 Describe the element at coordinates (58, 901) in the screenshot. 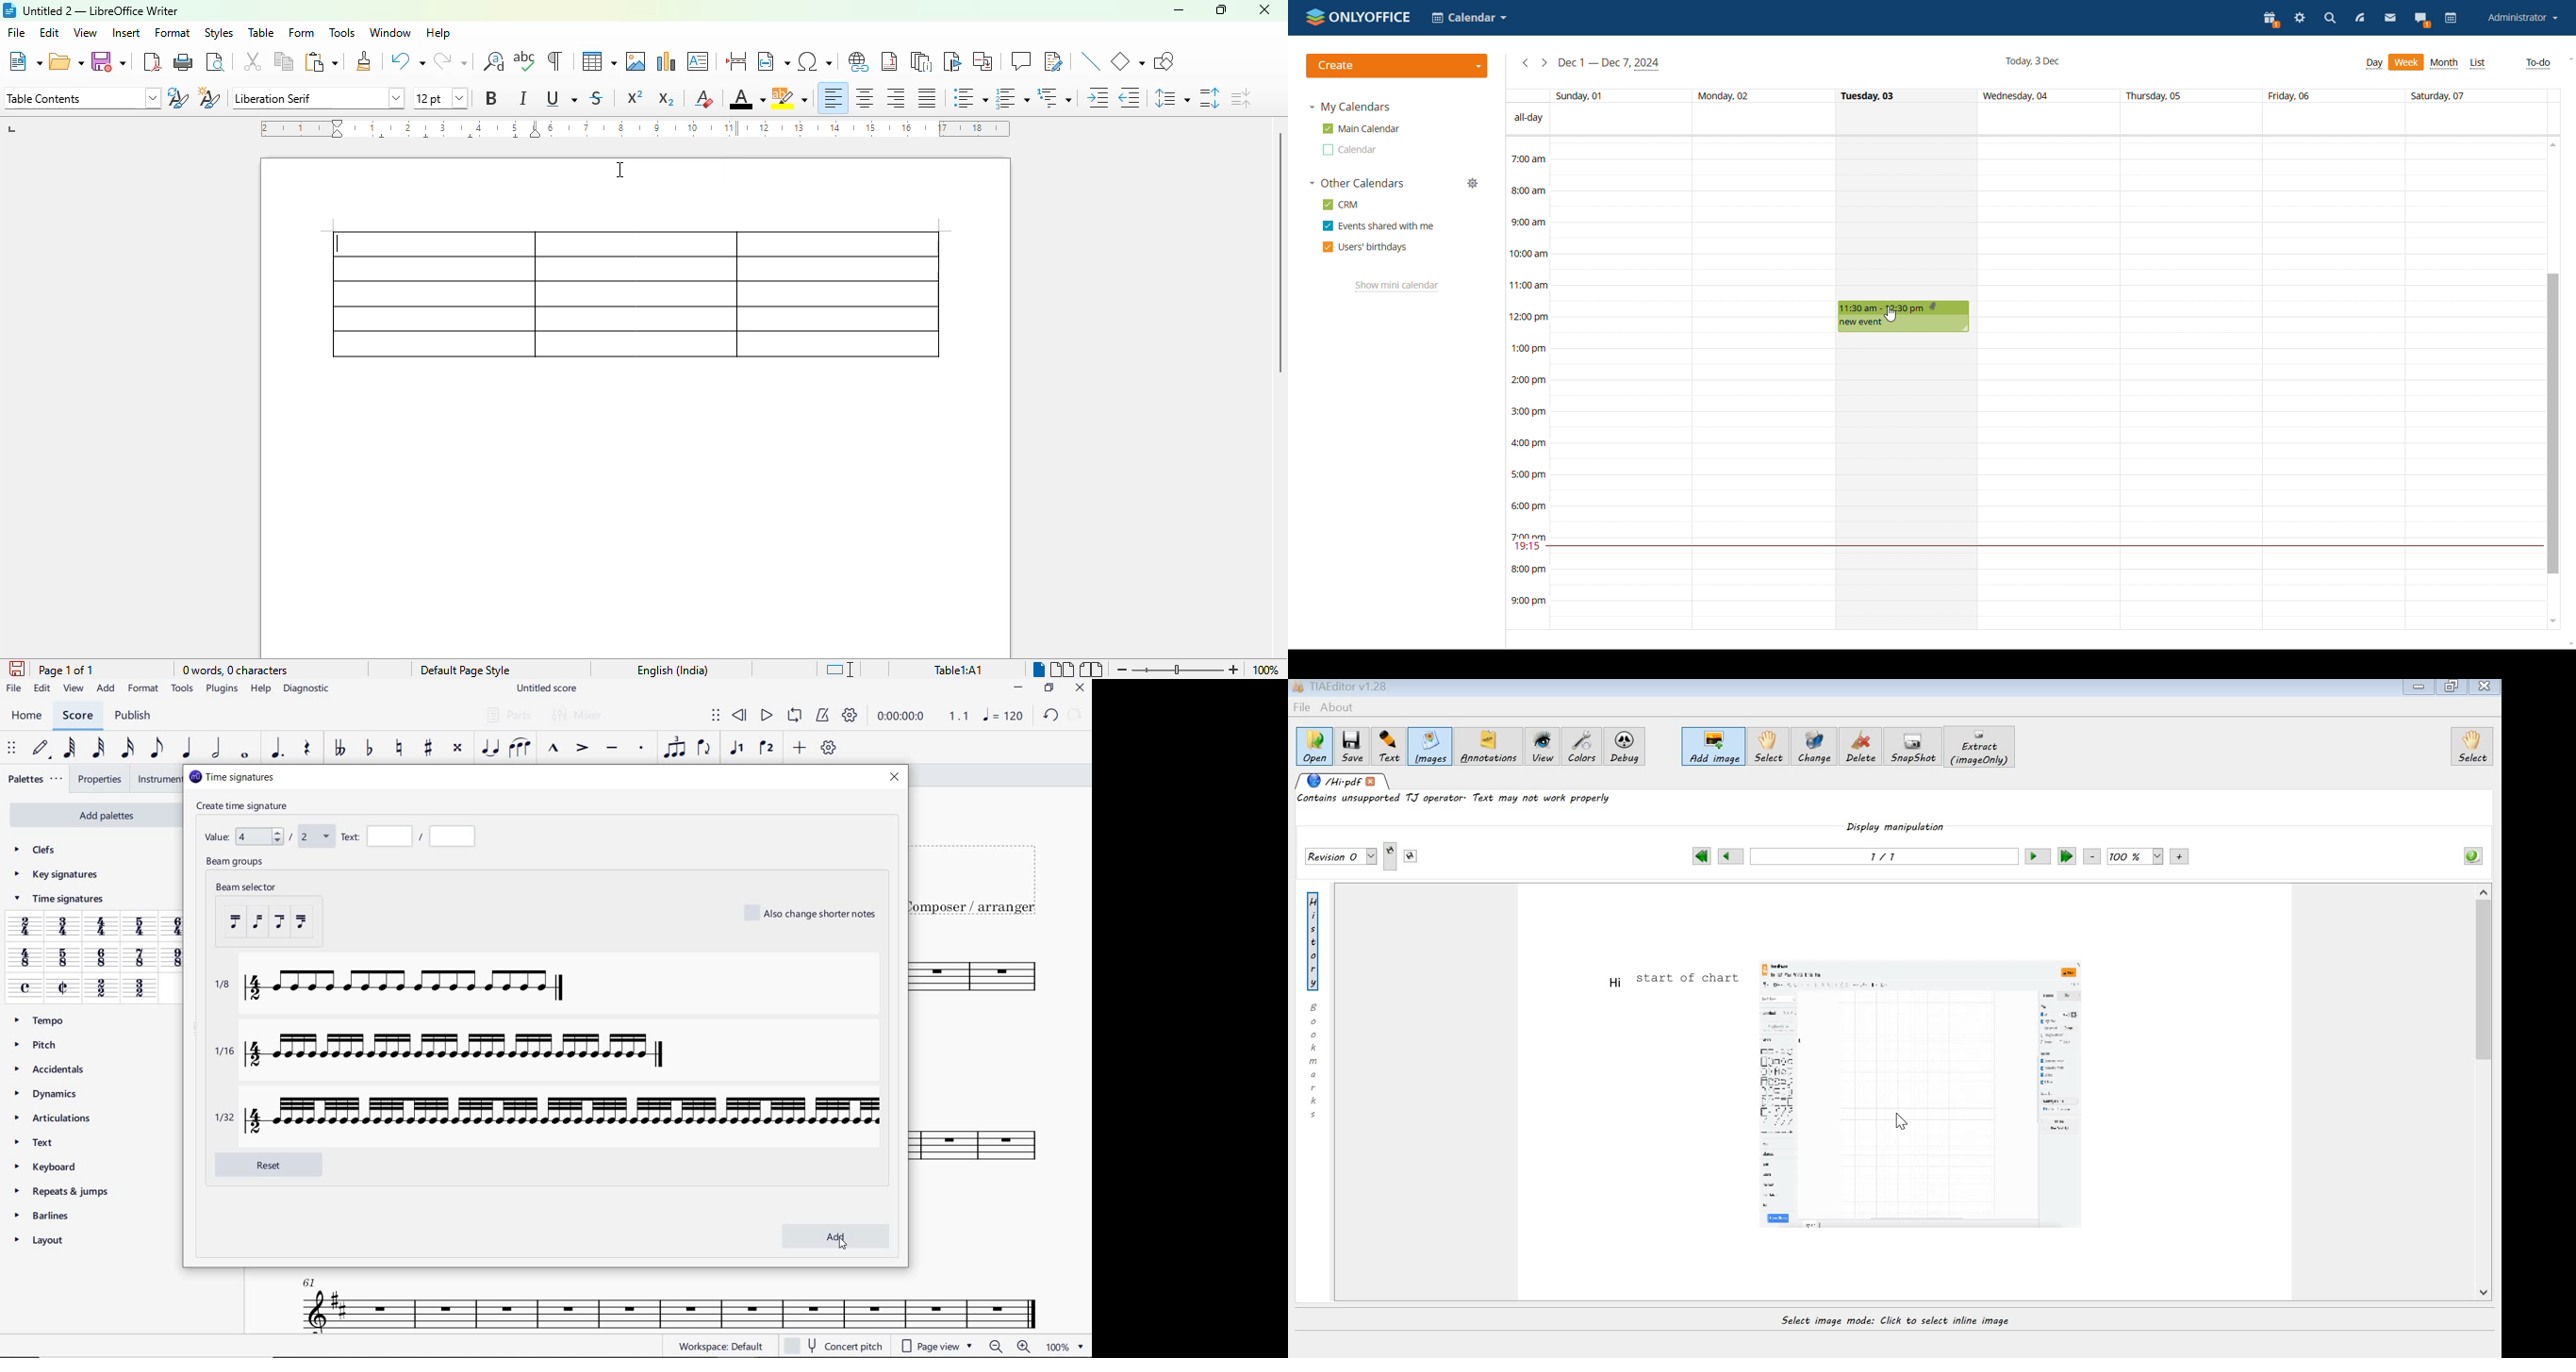

I see `TIME SIGNATURES` at that location.